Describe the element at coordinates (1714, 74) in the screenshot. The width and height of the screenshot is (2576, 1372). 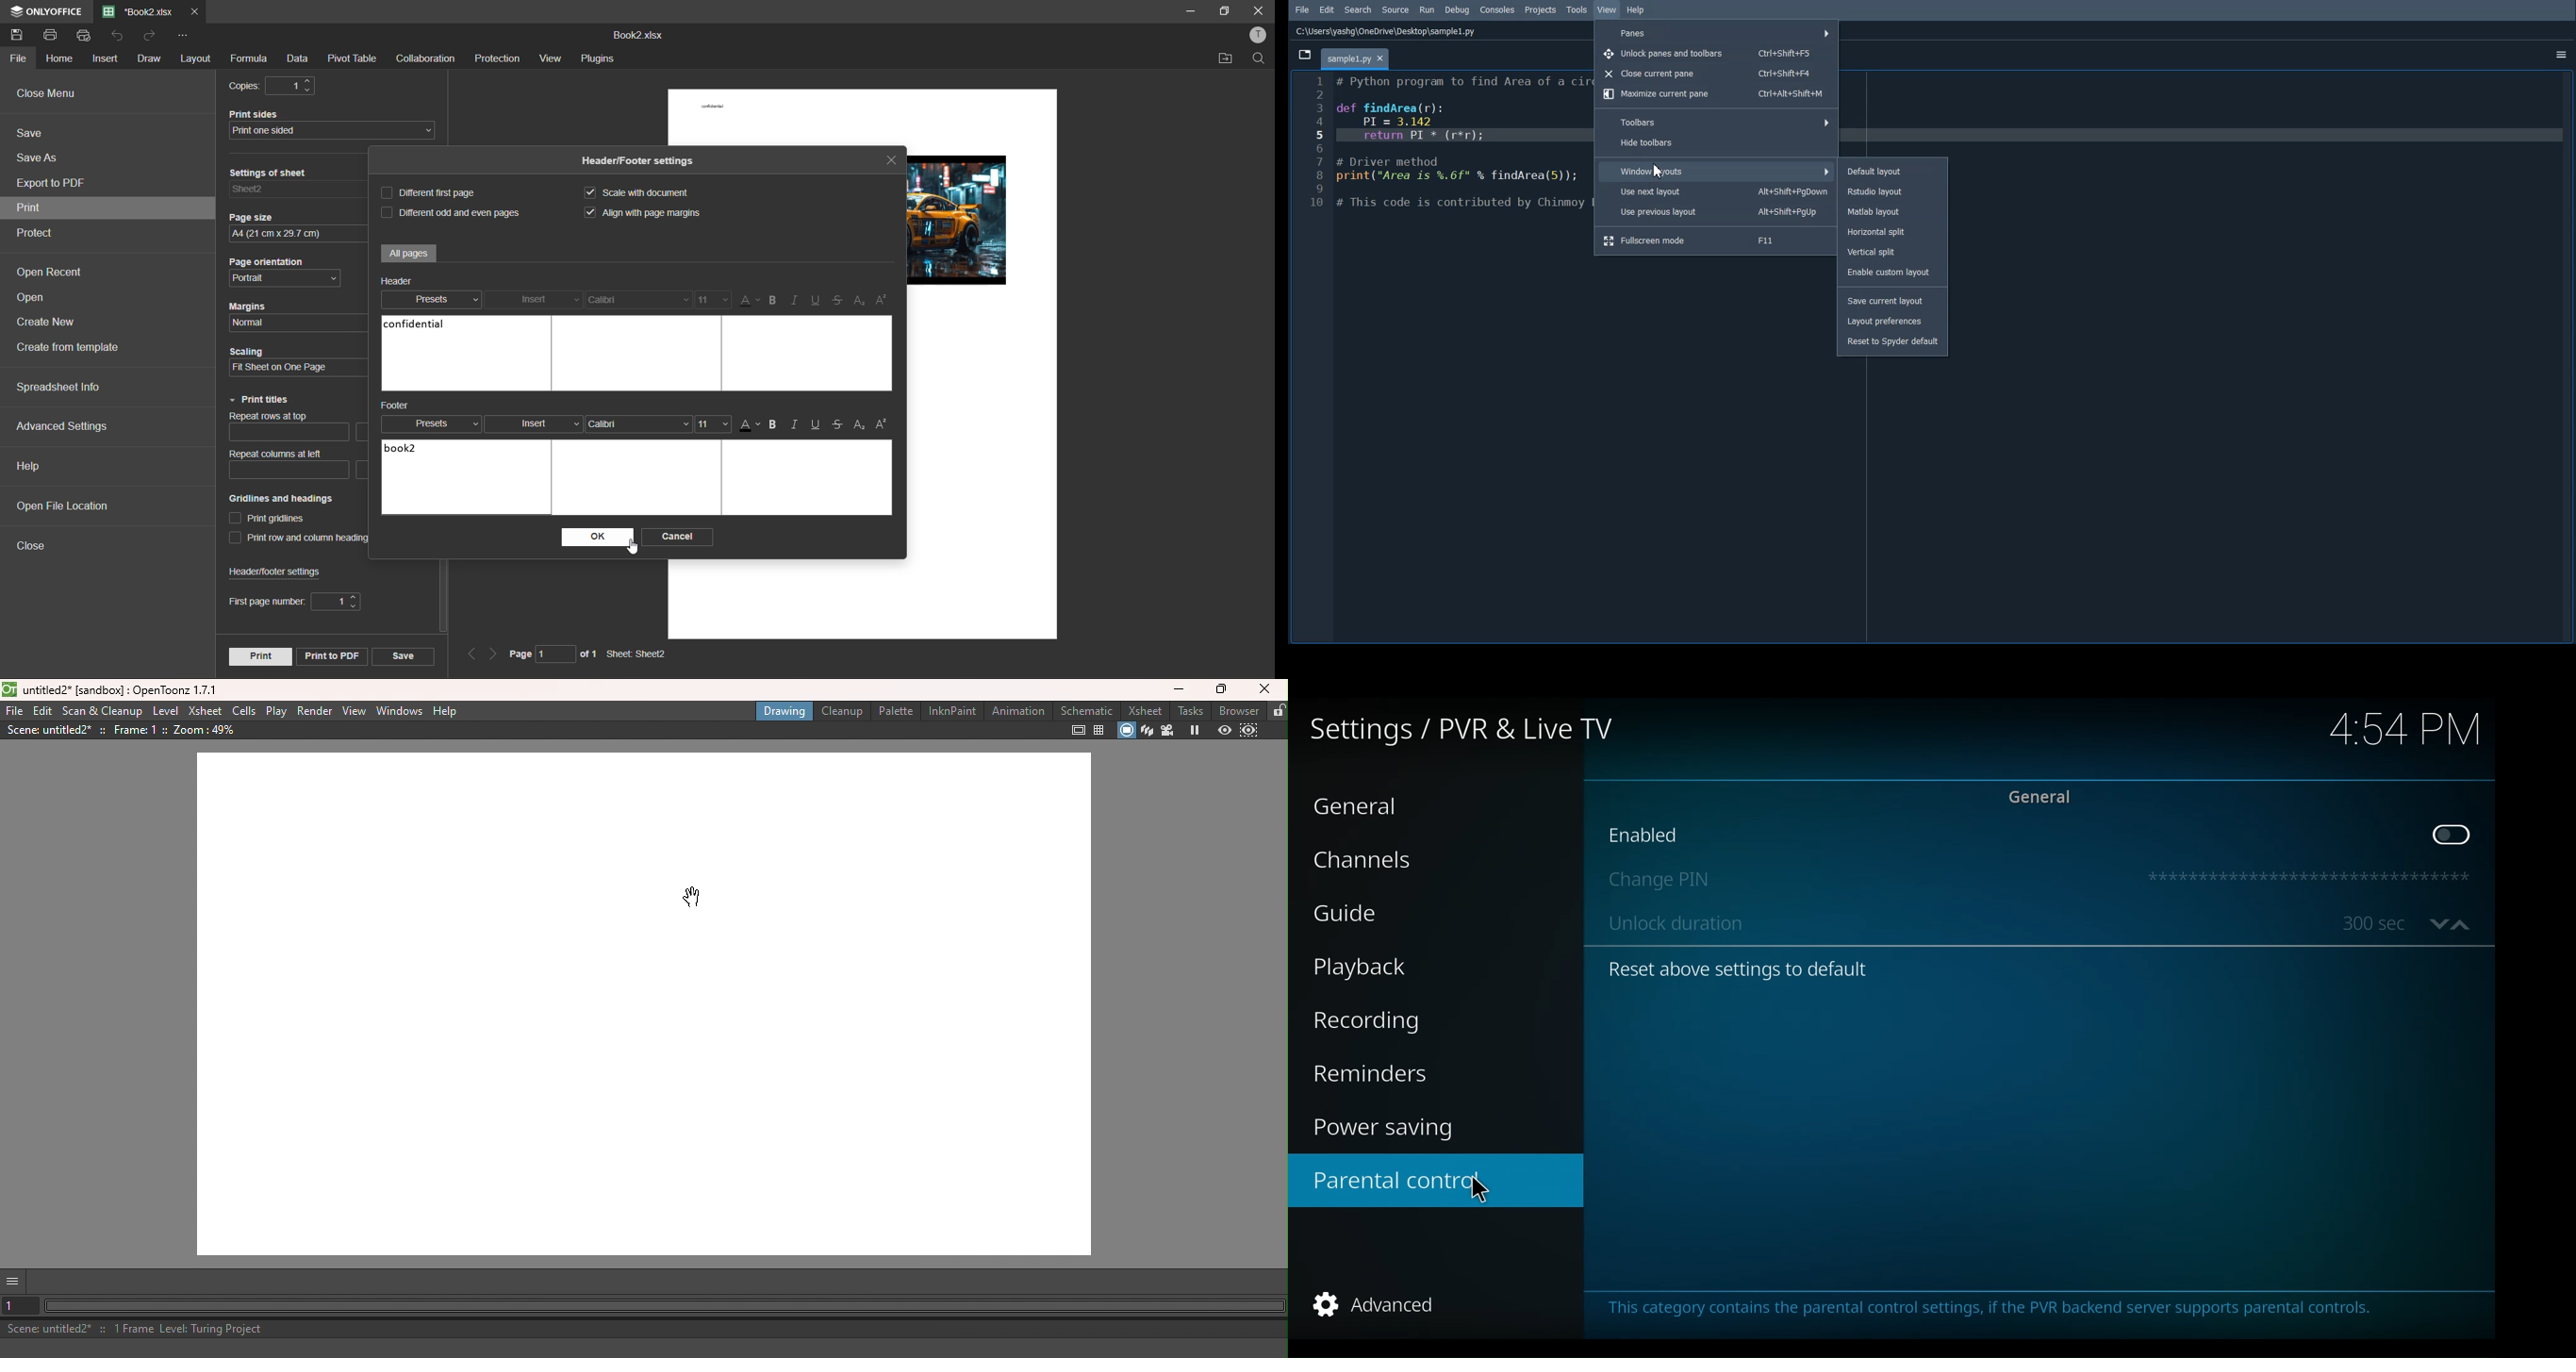
I see `Close current panes` at that location.